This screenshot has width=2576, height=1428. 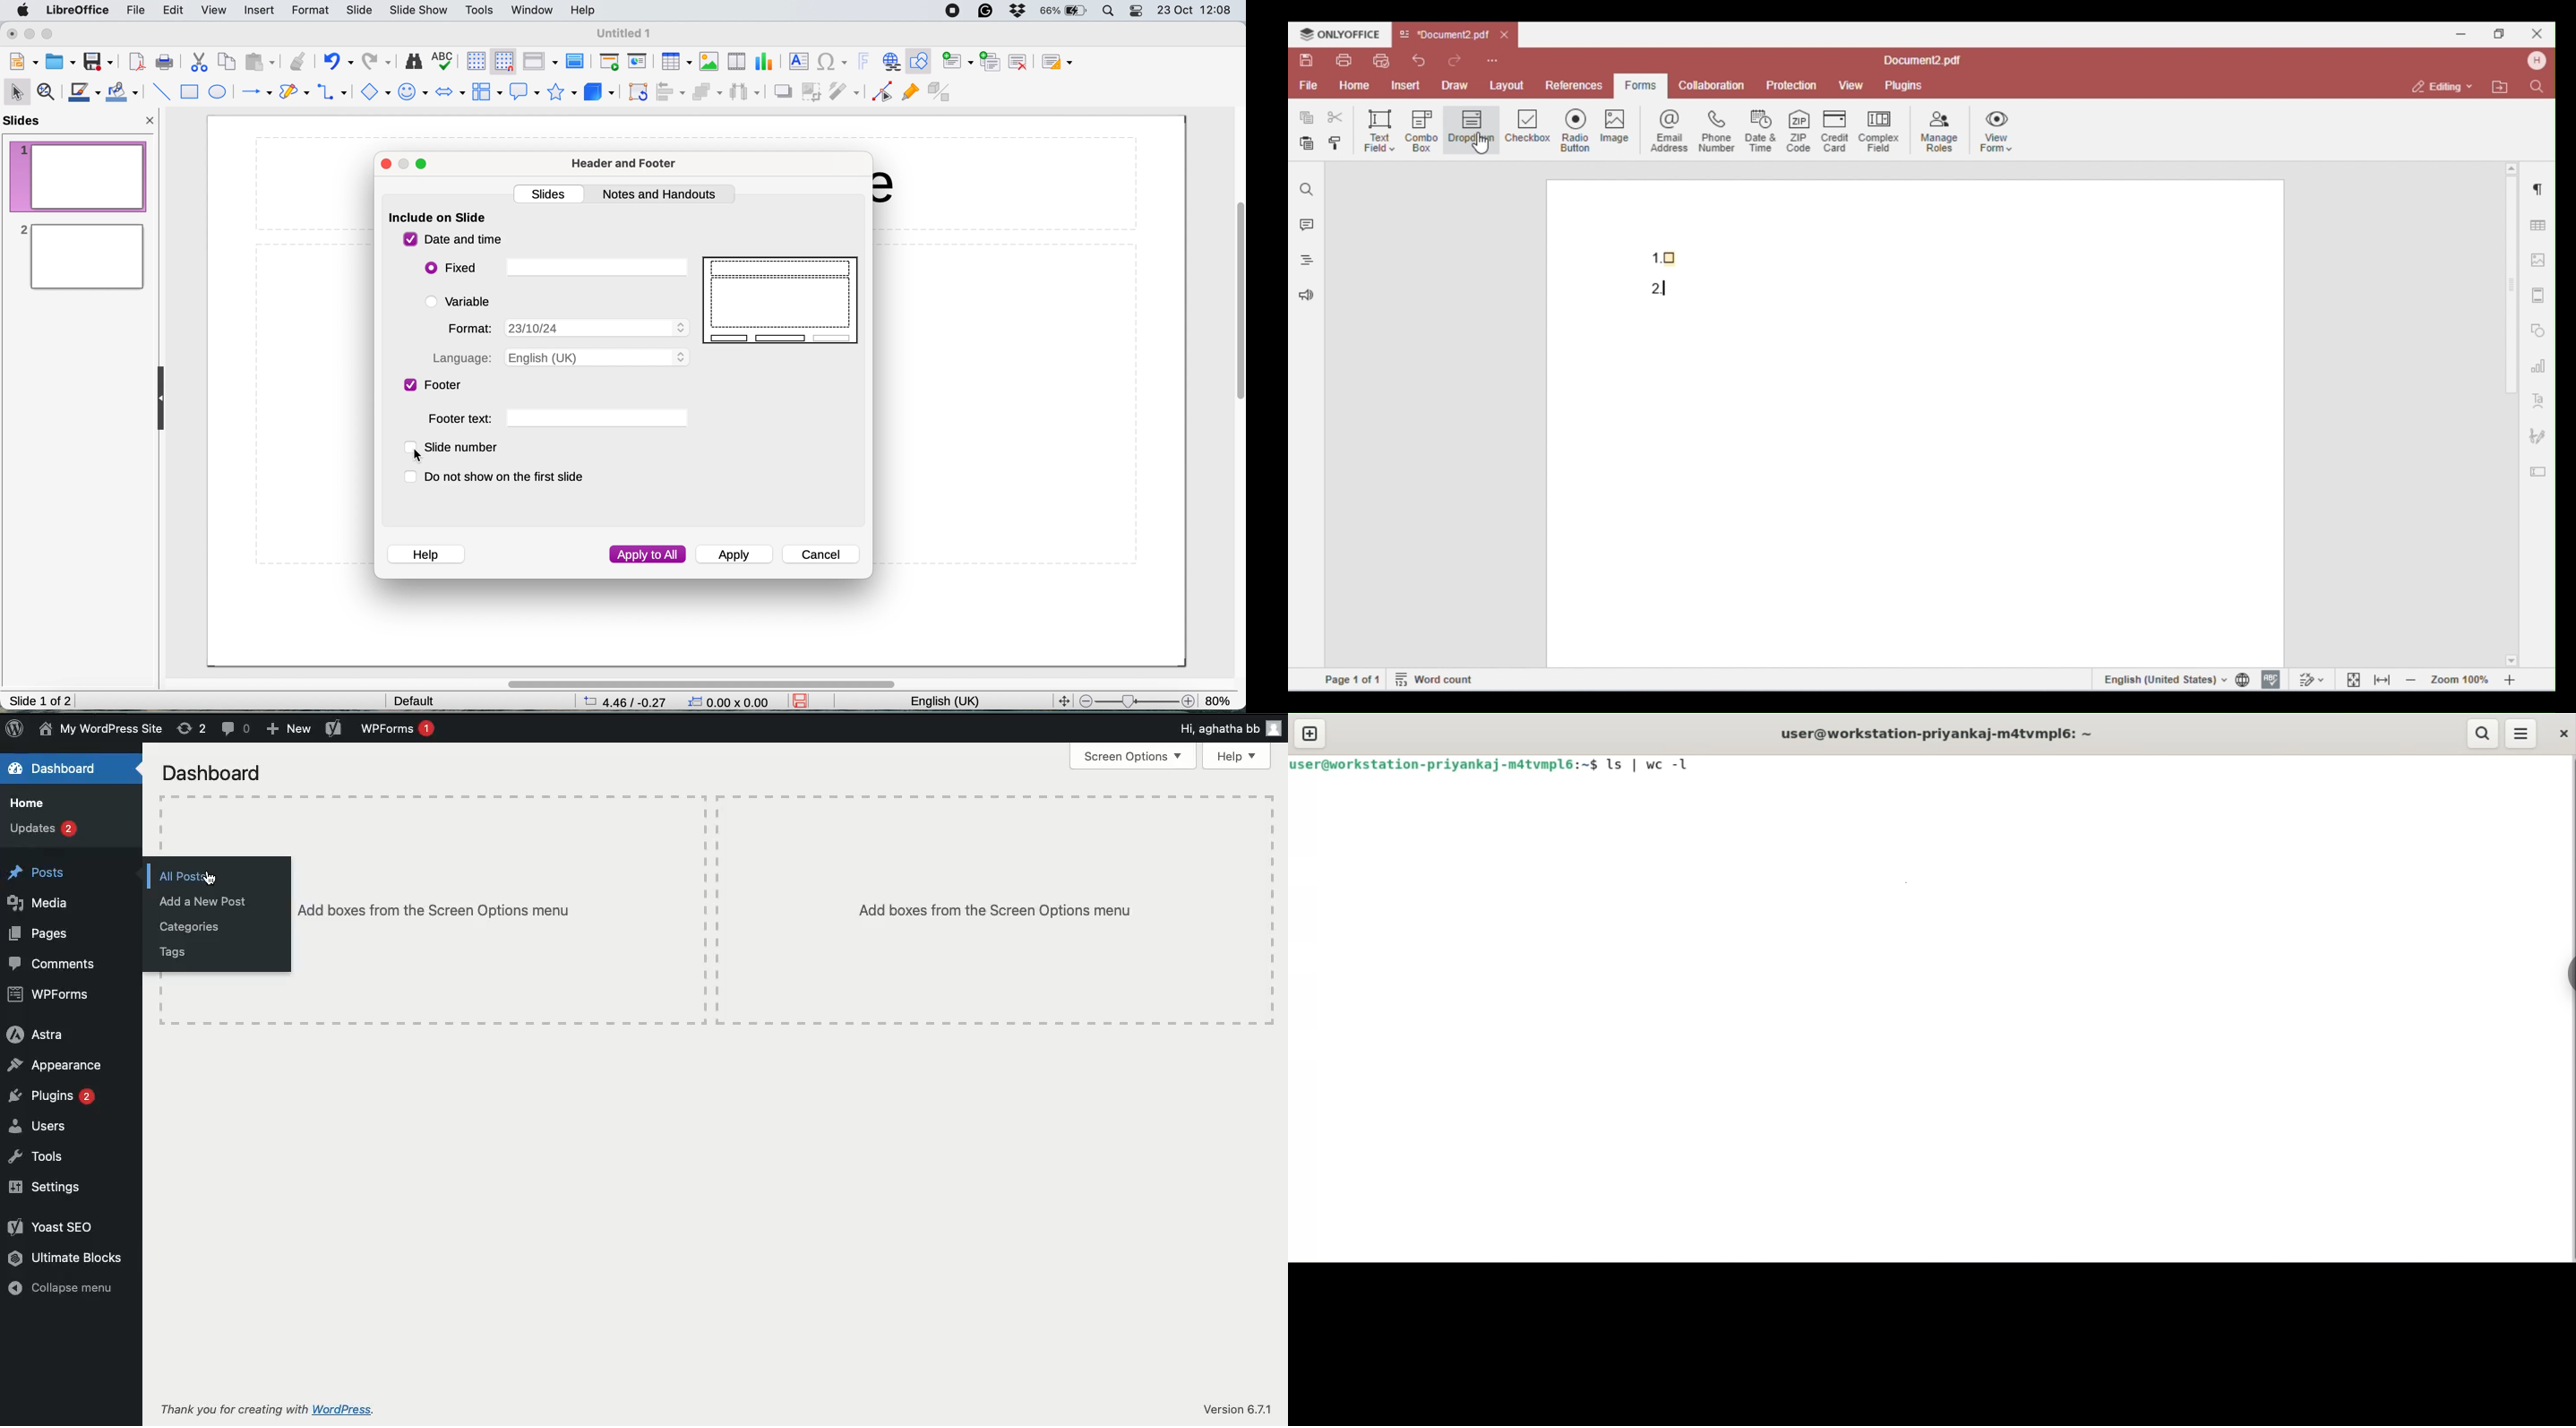 What do you see at coordinates (41, 902) in the screenshot?
I see `Media` at bounding box center [41, 902].